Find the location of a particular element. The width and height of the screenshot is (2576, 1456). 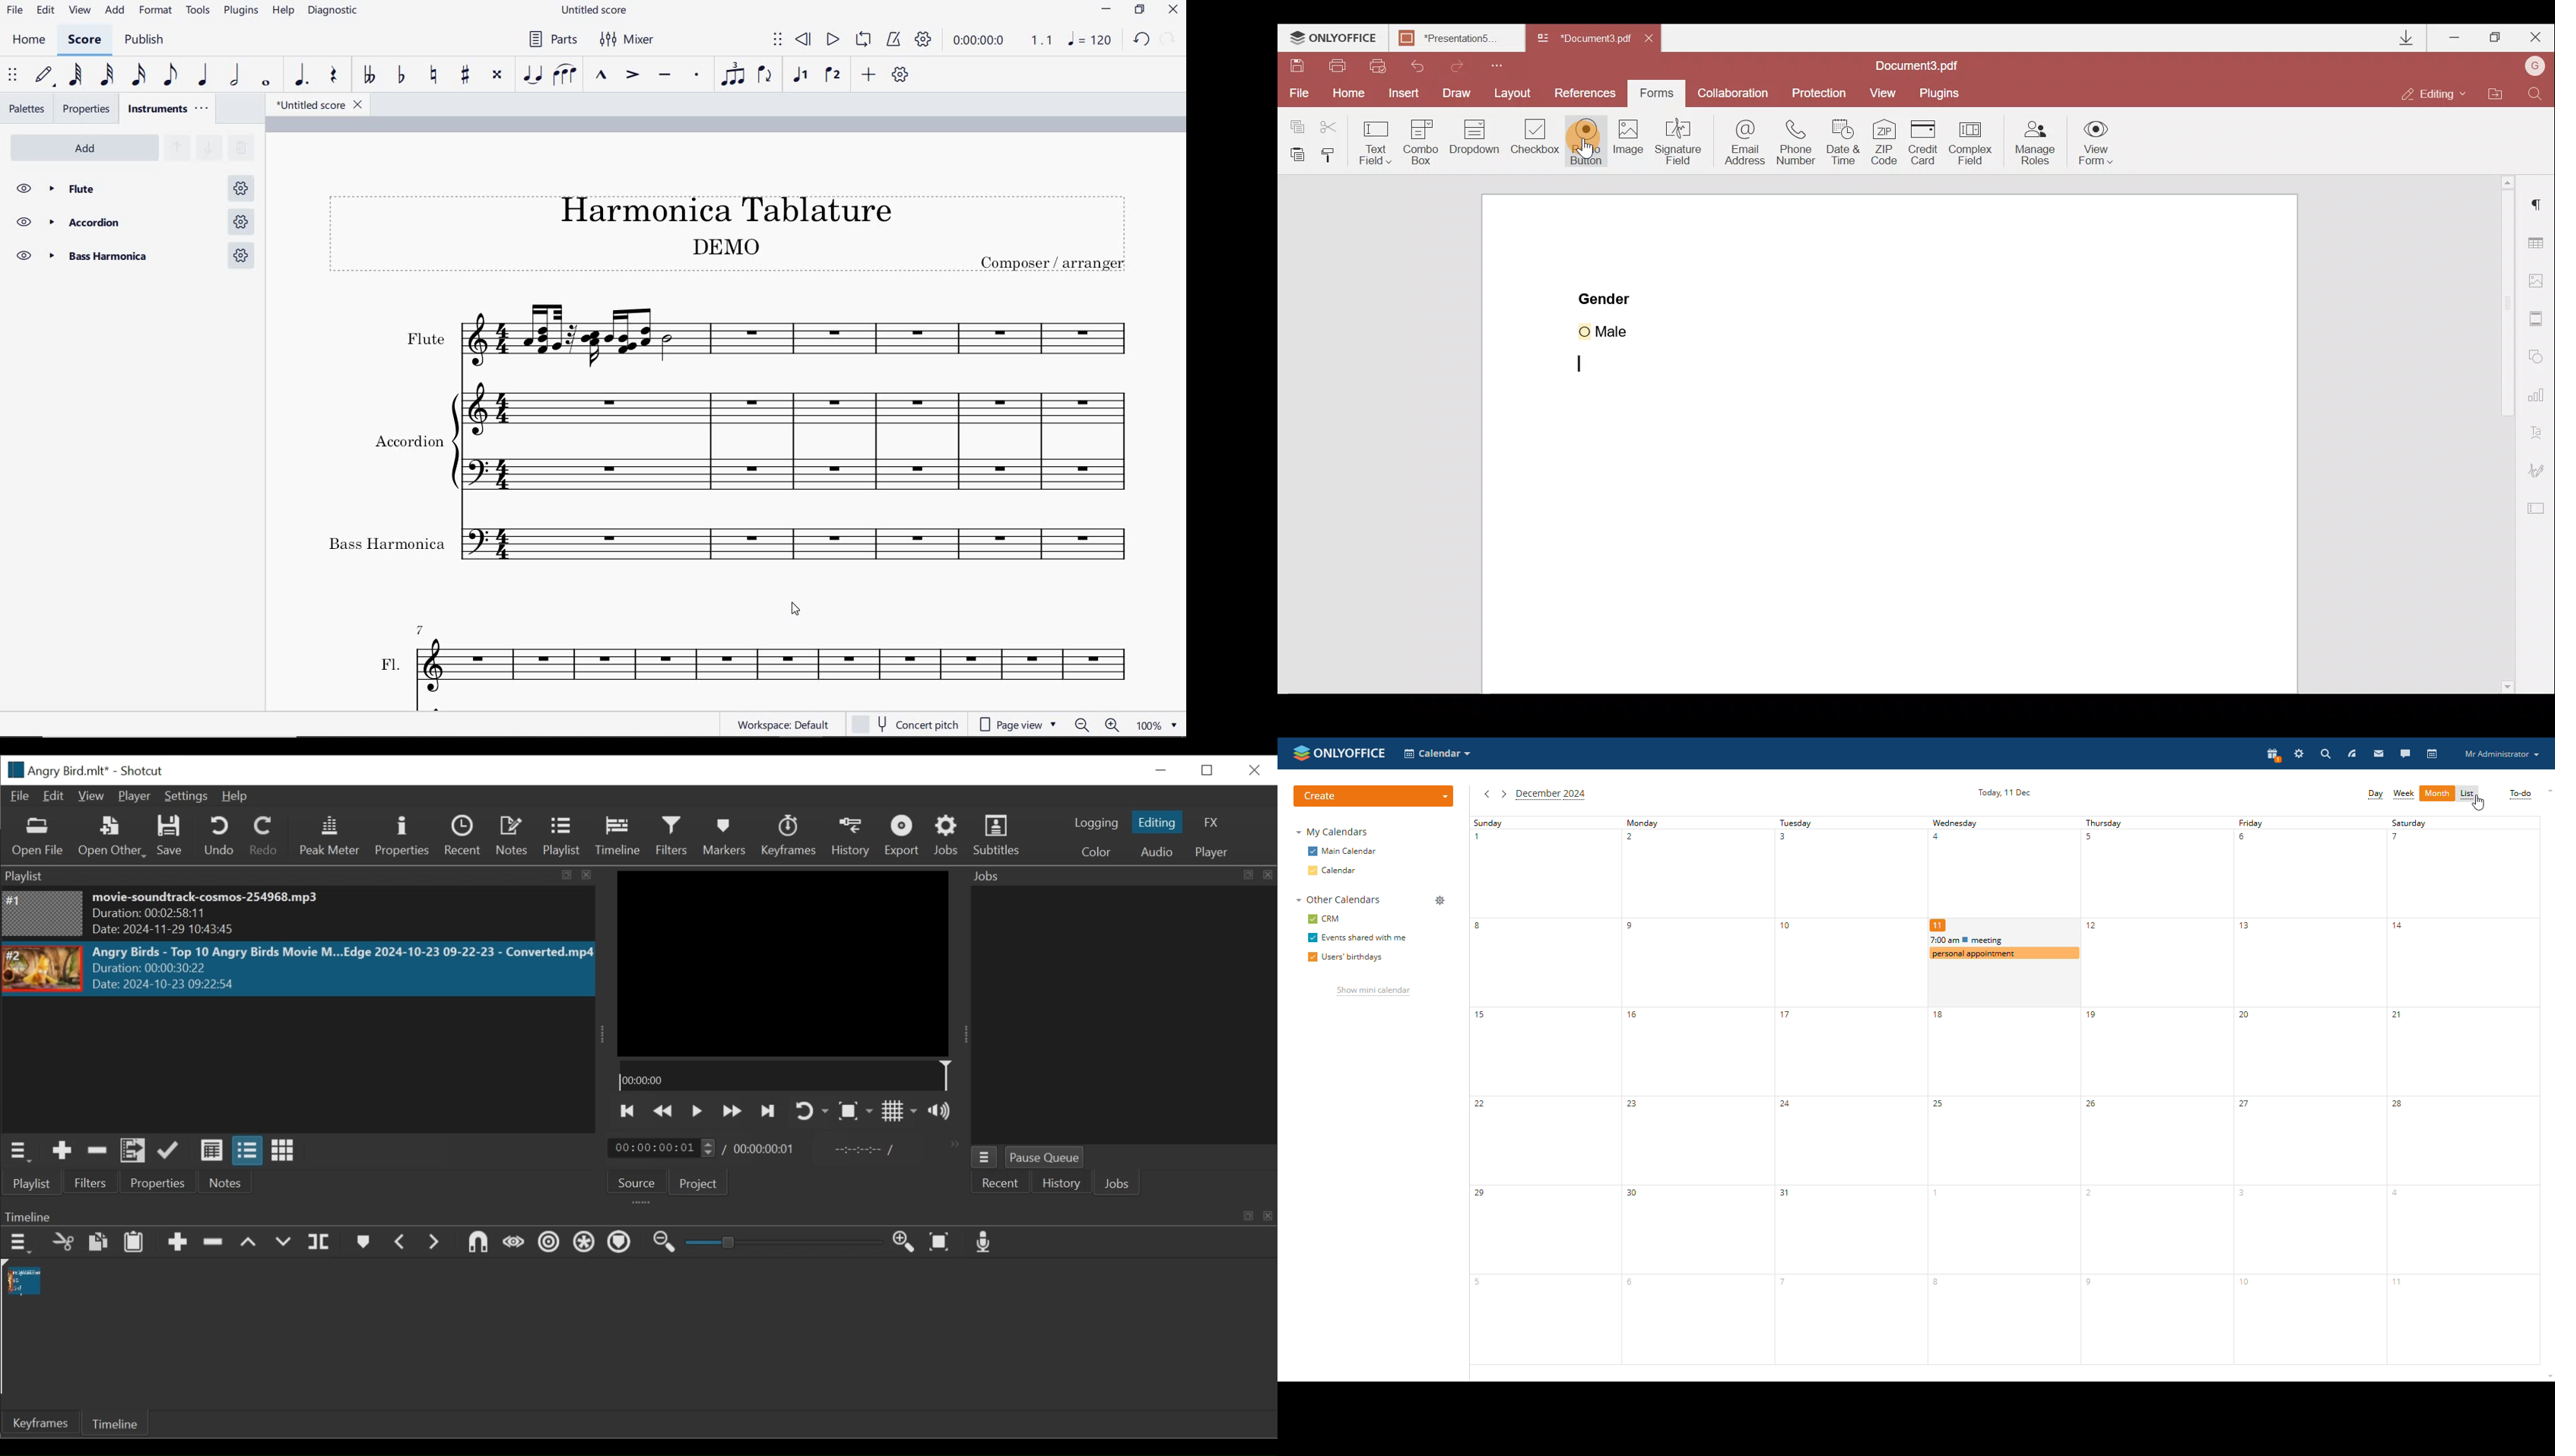

Keyframes is located at coordinates (787, 835).